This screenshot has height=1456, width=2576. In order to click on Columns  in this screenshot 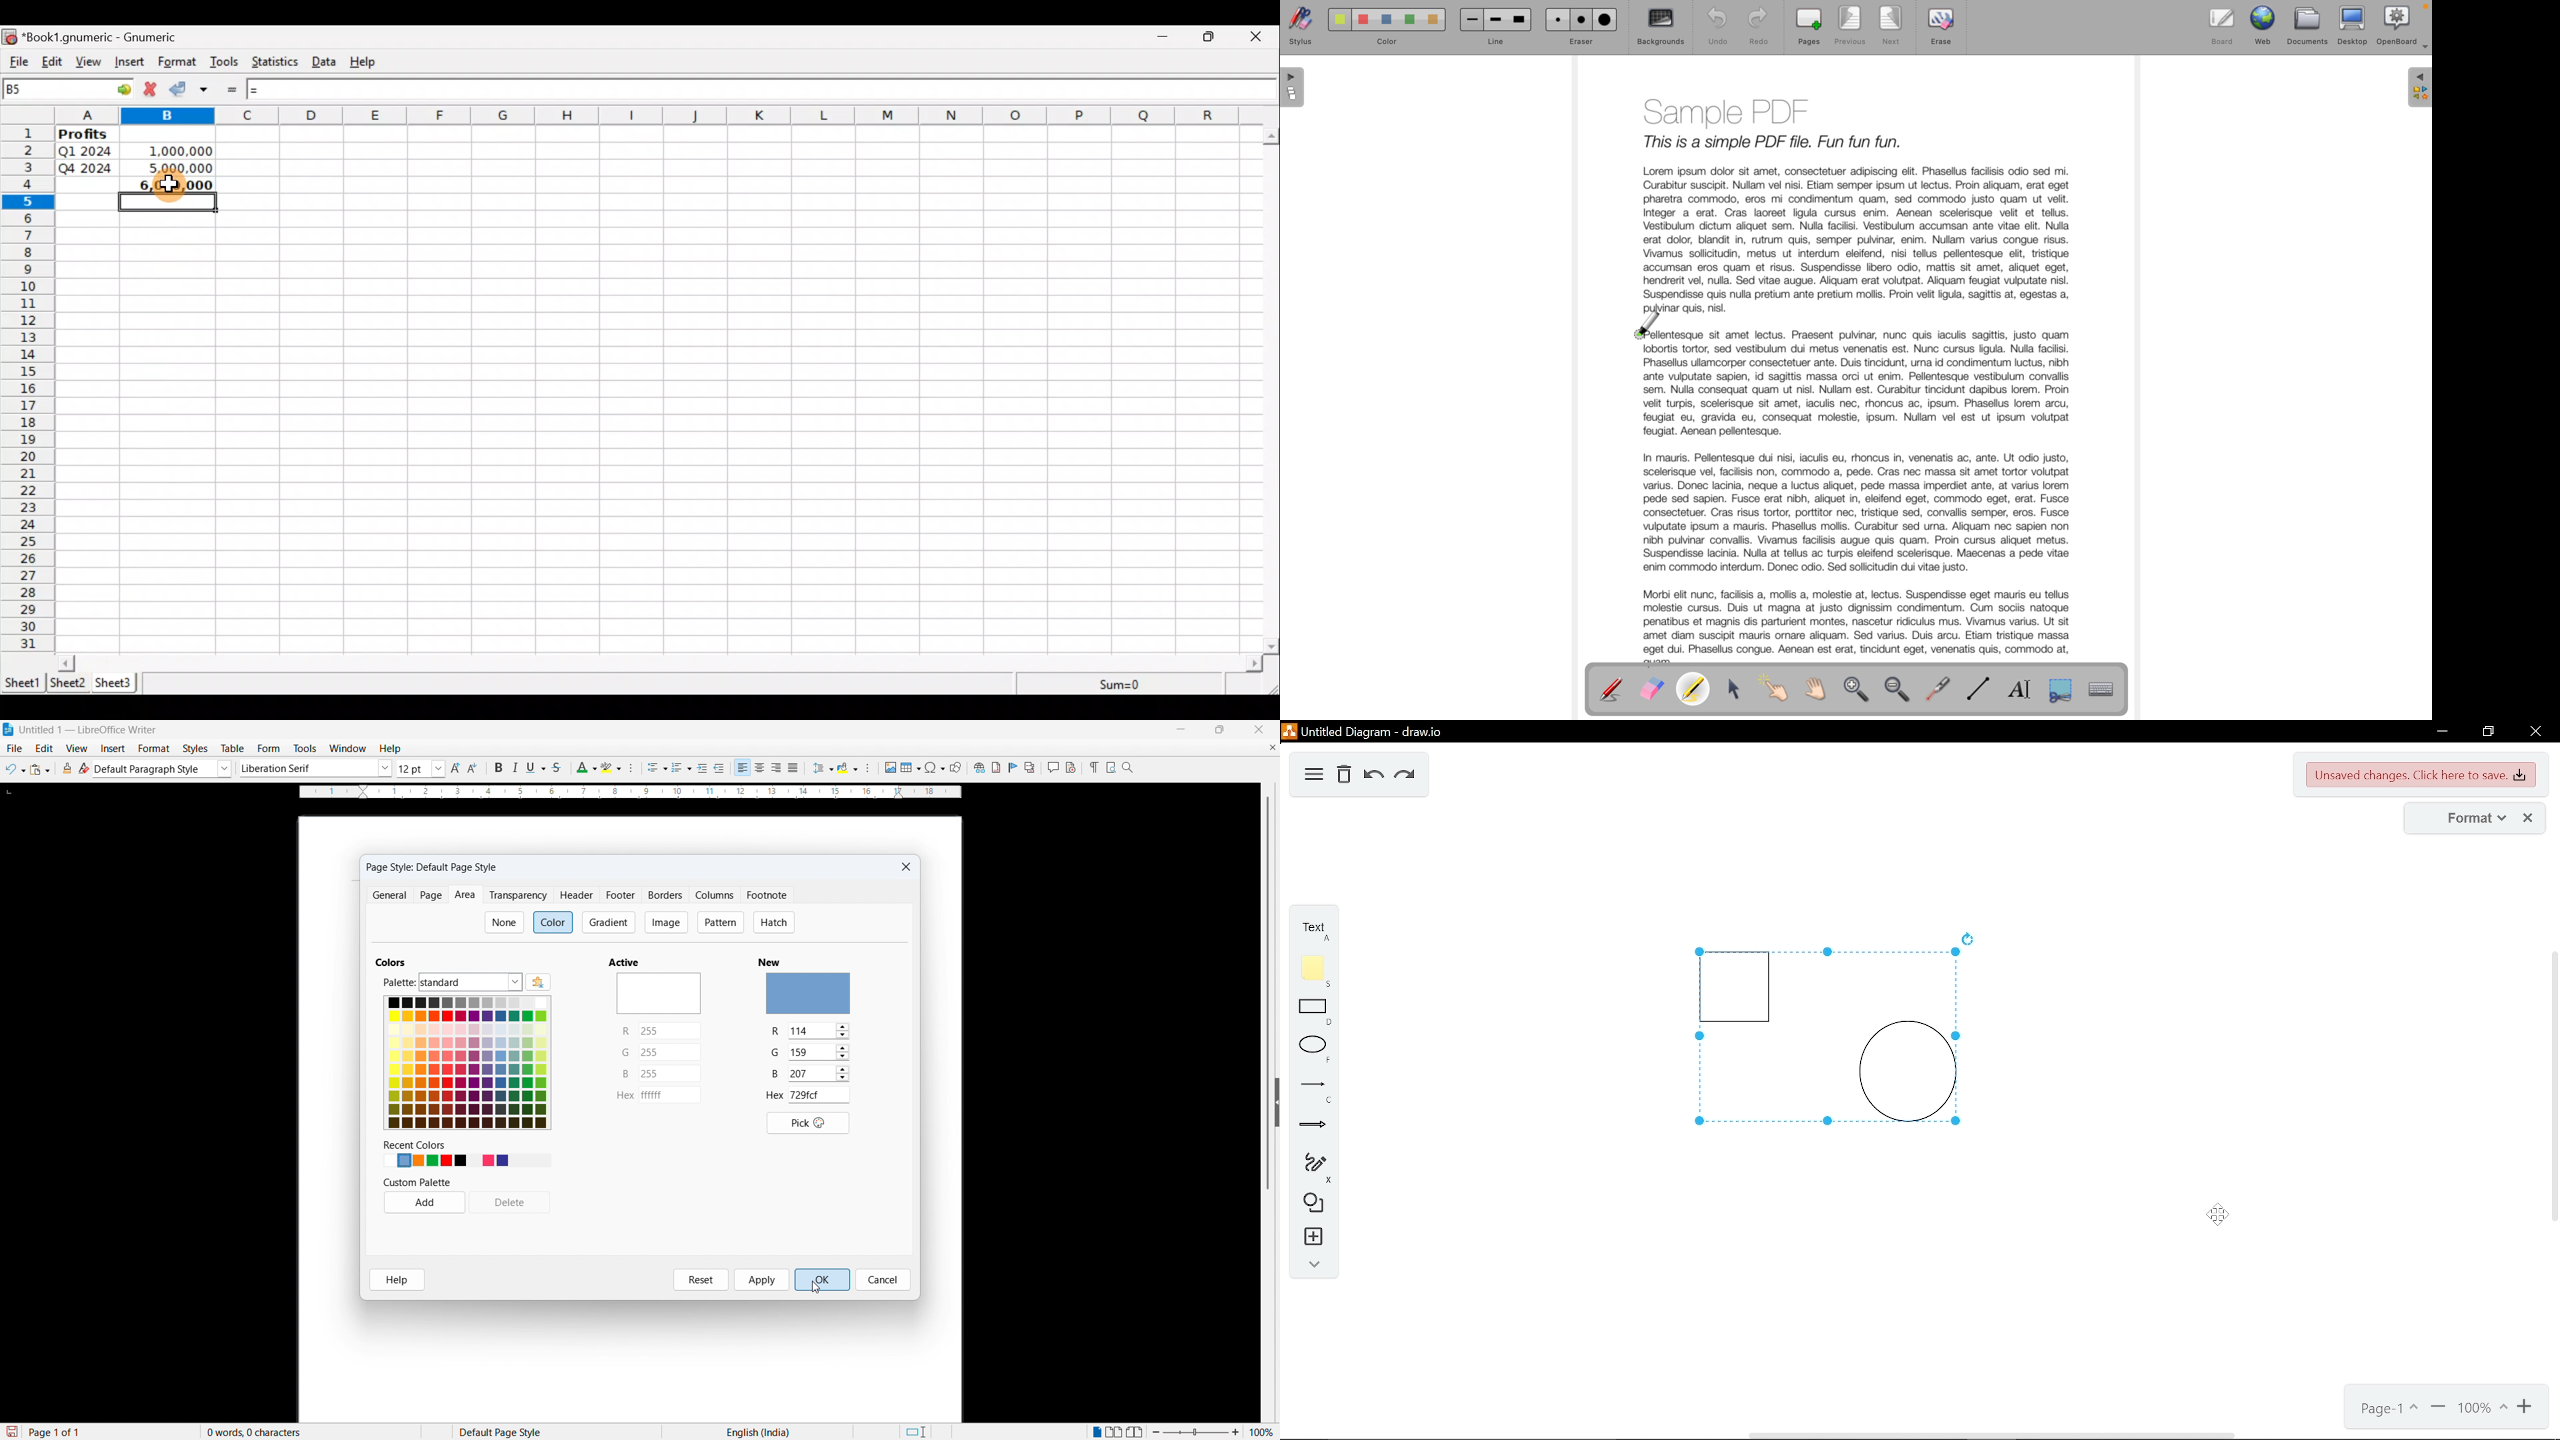, I will do `click(716, 895)`.